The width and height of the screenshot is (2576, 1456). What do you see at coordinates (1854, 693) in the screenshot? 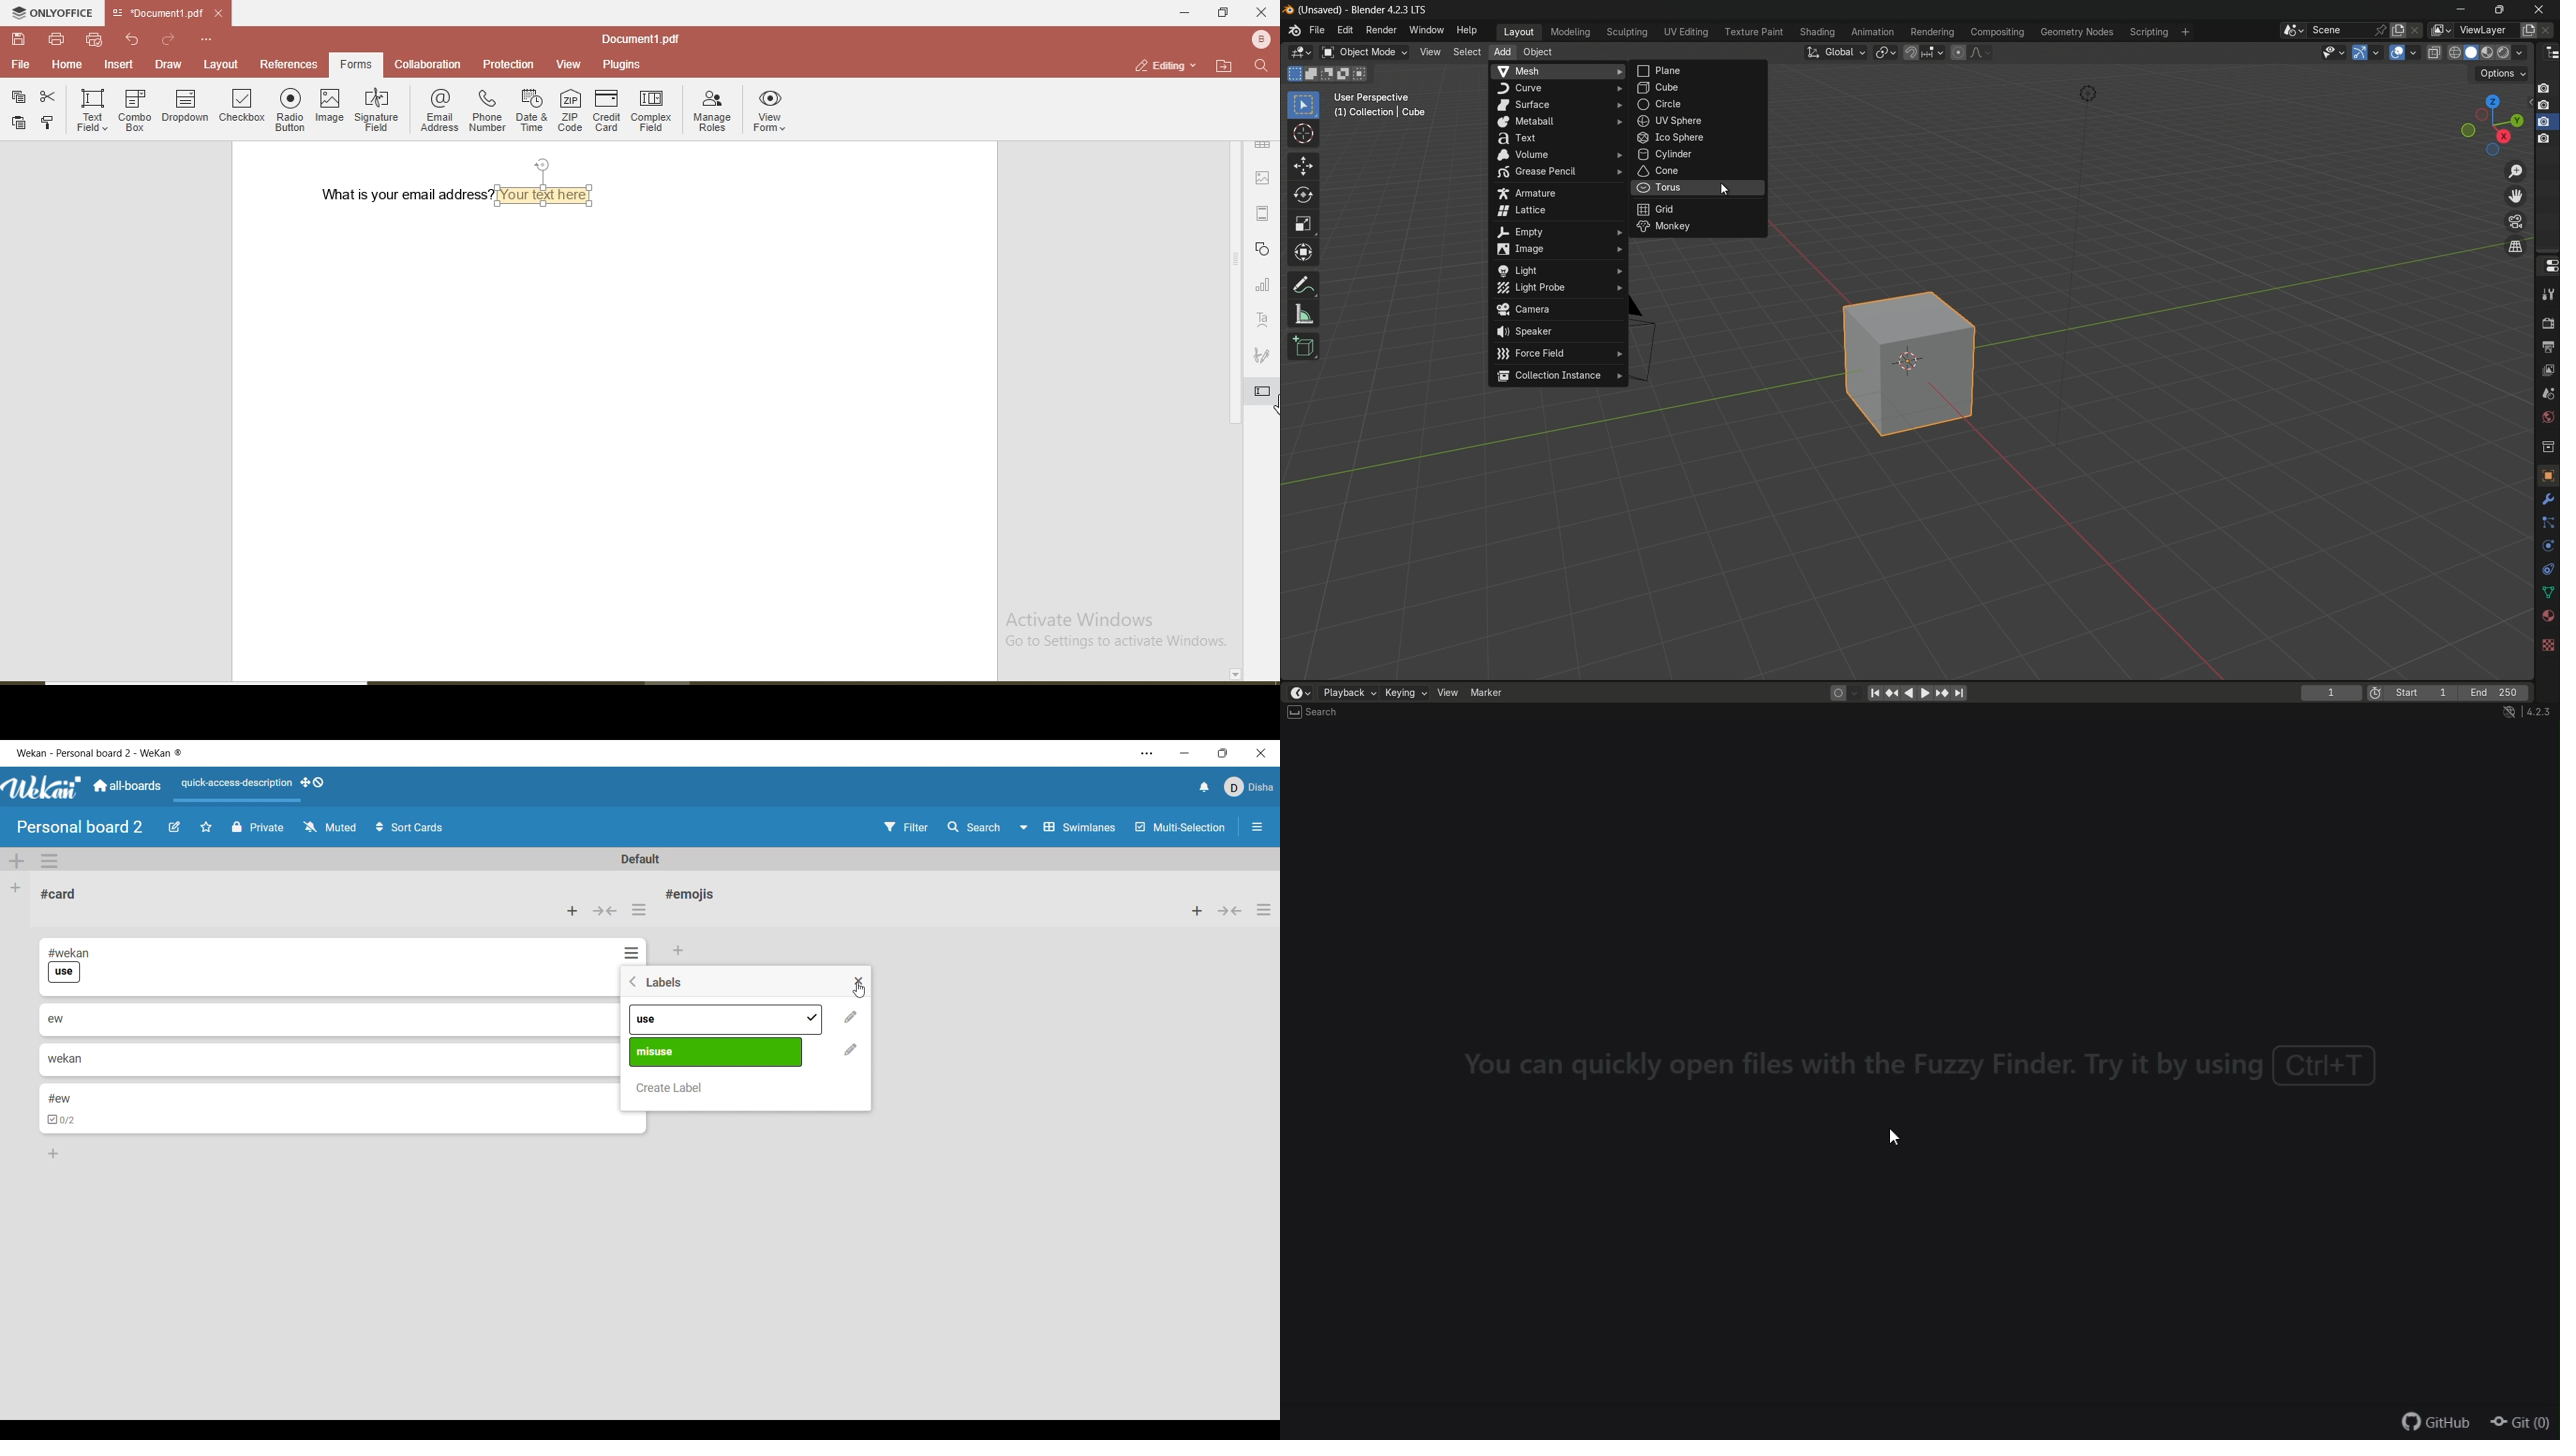
I see `auto keyframe` at bounding box center [1854, 693].